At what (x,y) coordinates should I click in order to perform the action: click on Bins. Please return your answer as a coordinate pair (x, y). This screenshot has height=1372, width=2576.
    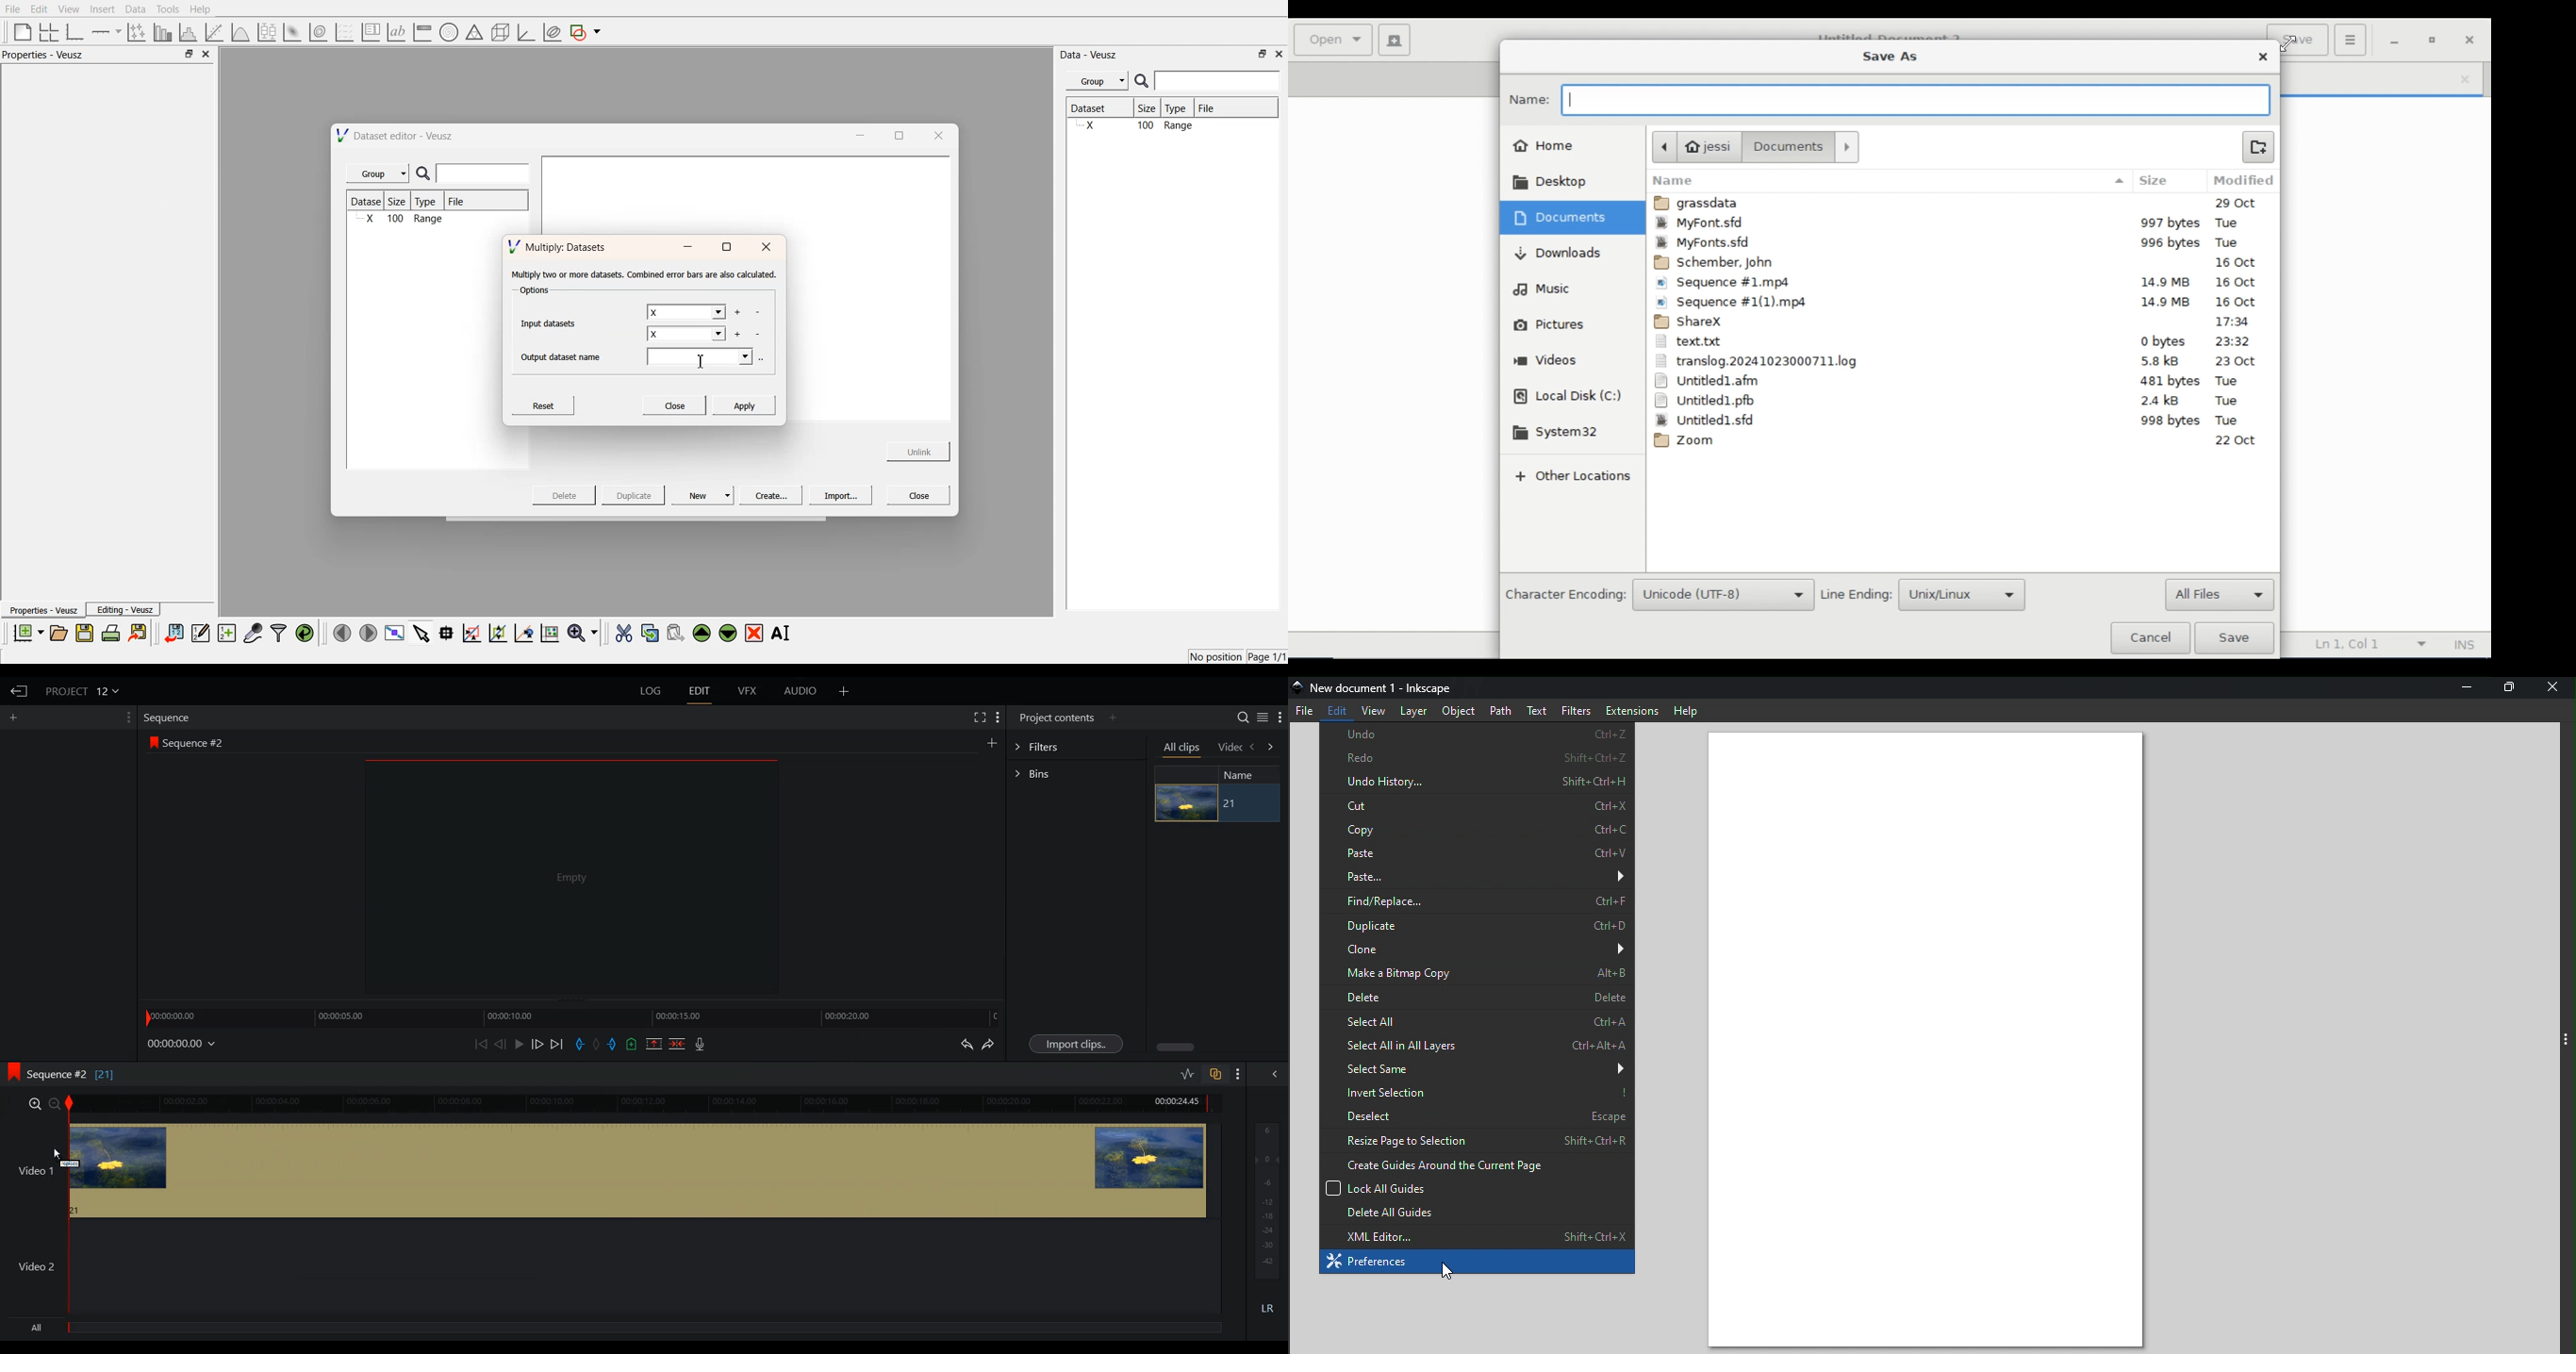
    Looking at the image, I should click on (1076, 772).